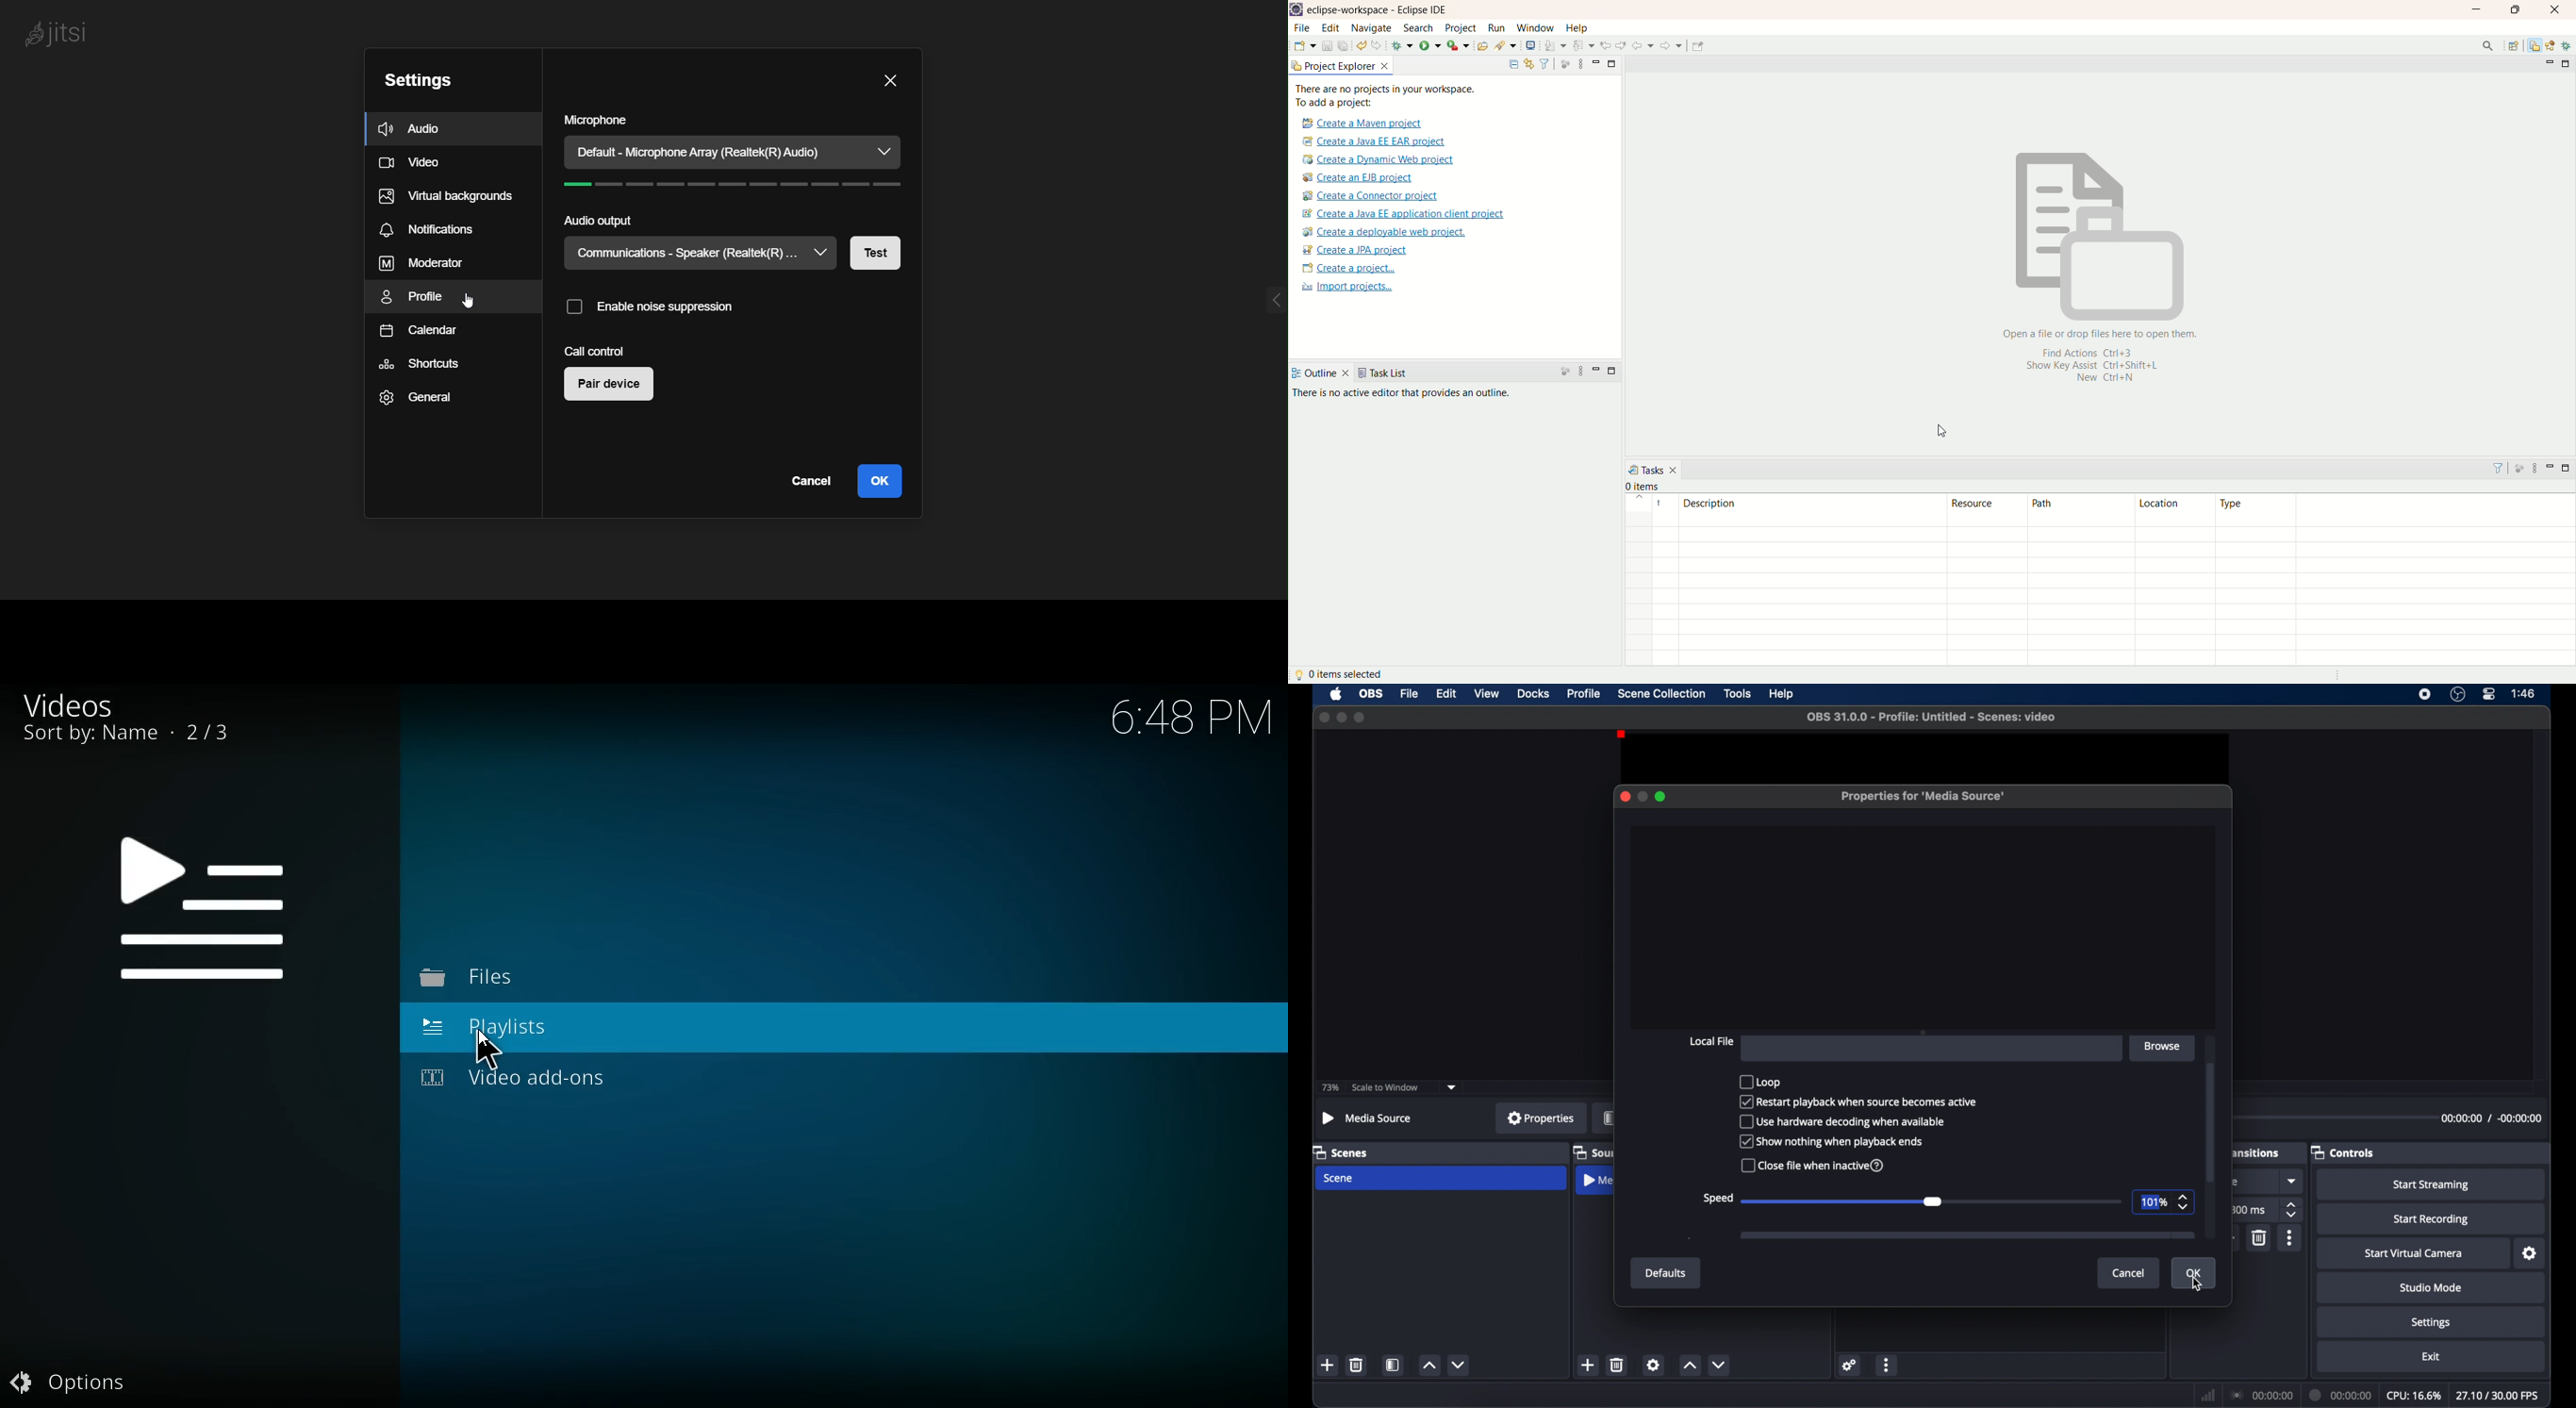  I want to click on obs, so click(1372, 694).